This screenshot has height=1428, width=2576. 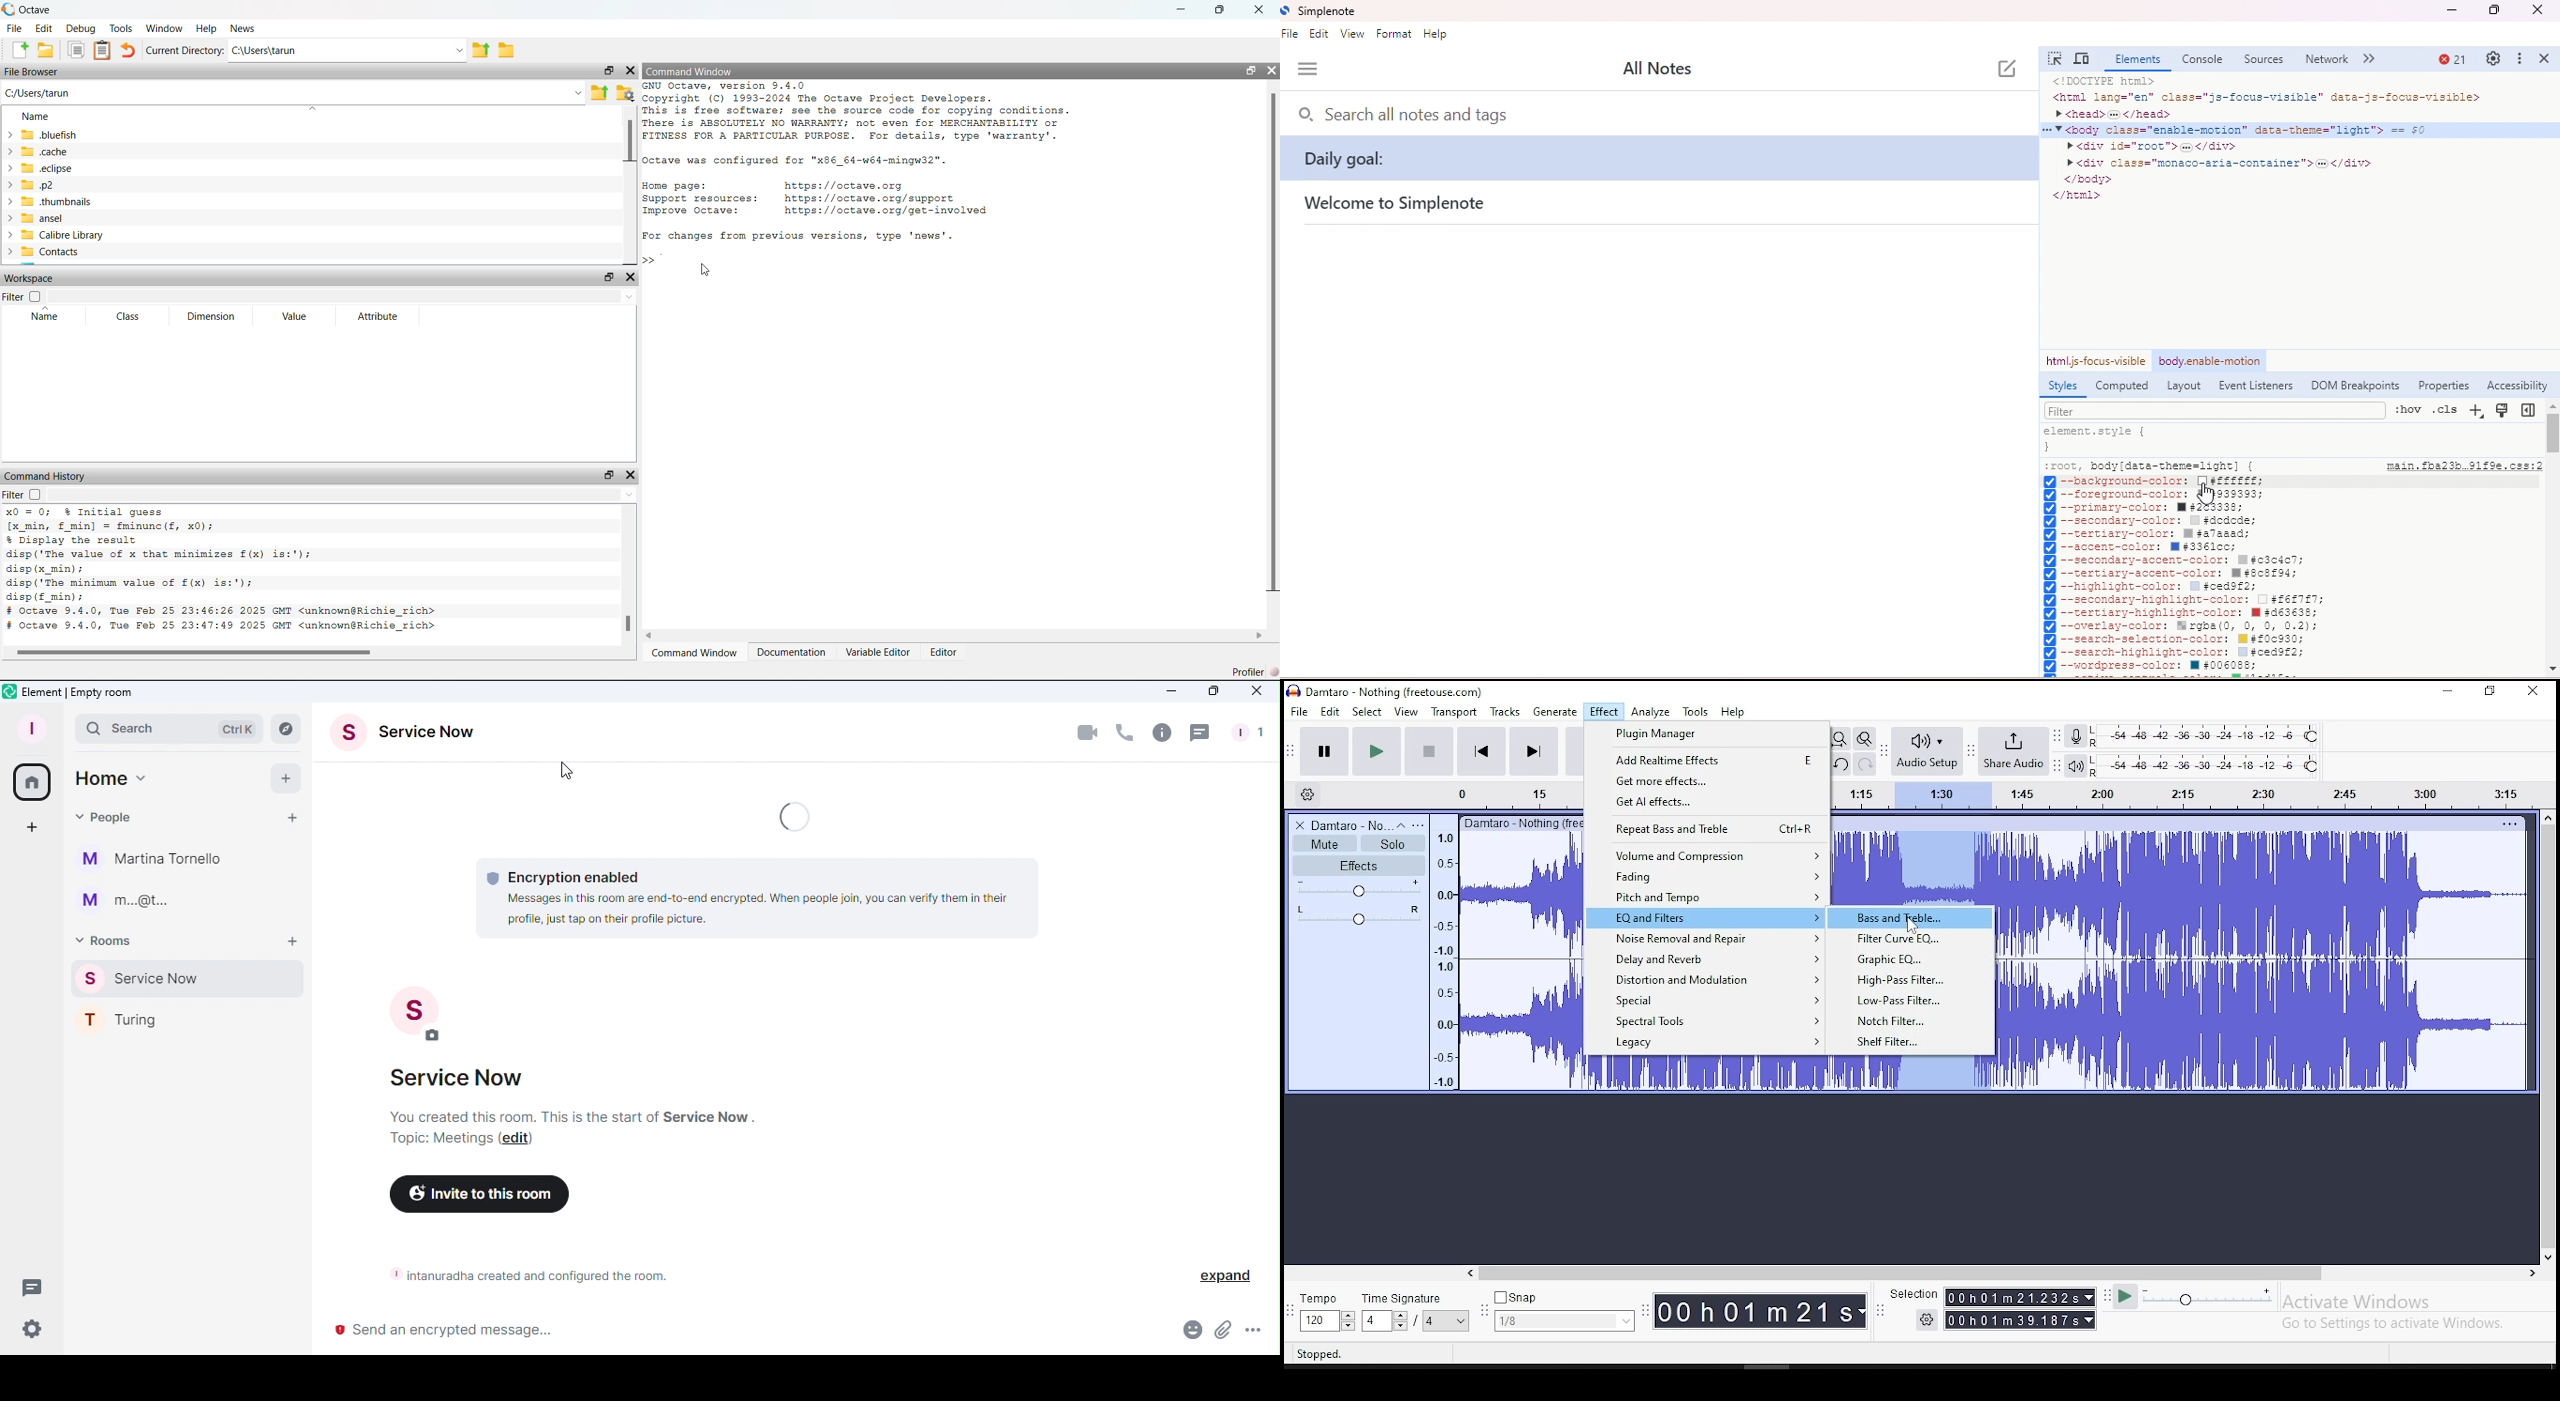 What do you see at coordinates (1914, 1000) in the screenshot?
I see `low pass filter` at bounding box center [1914, 1000].